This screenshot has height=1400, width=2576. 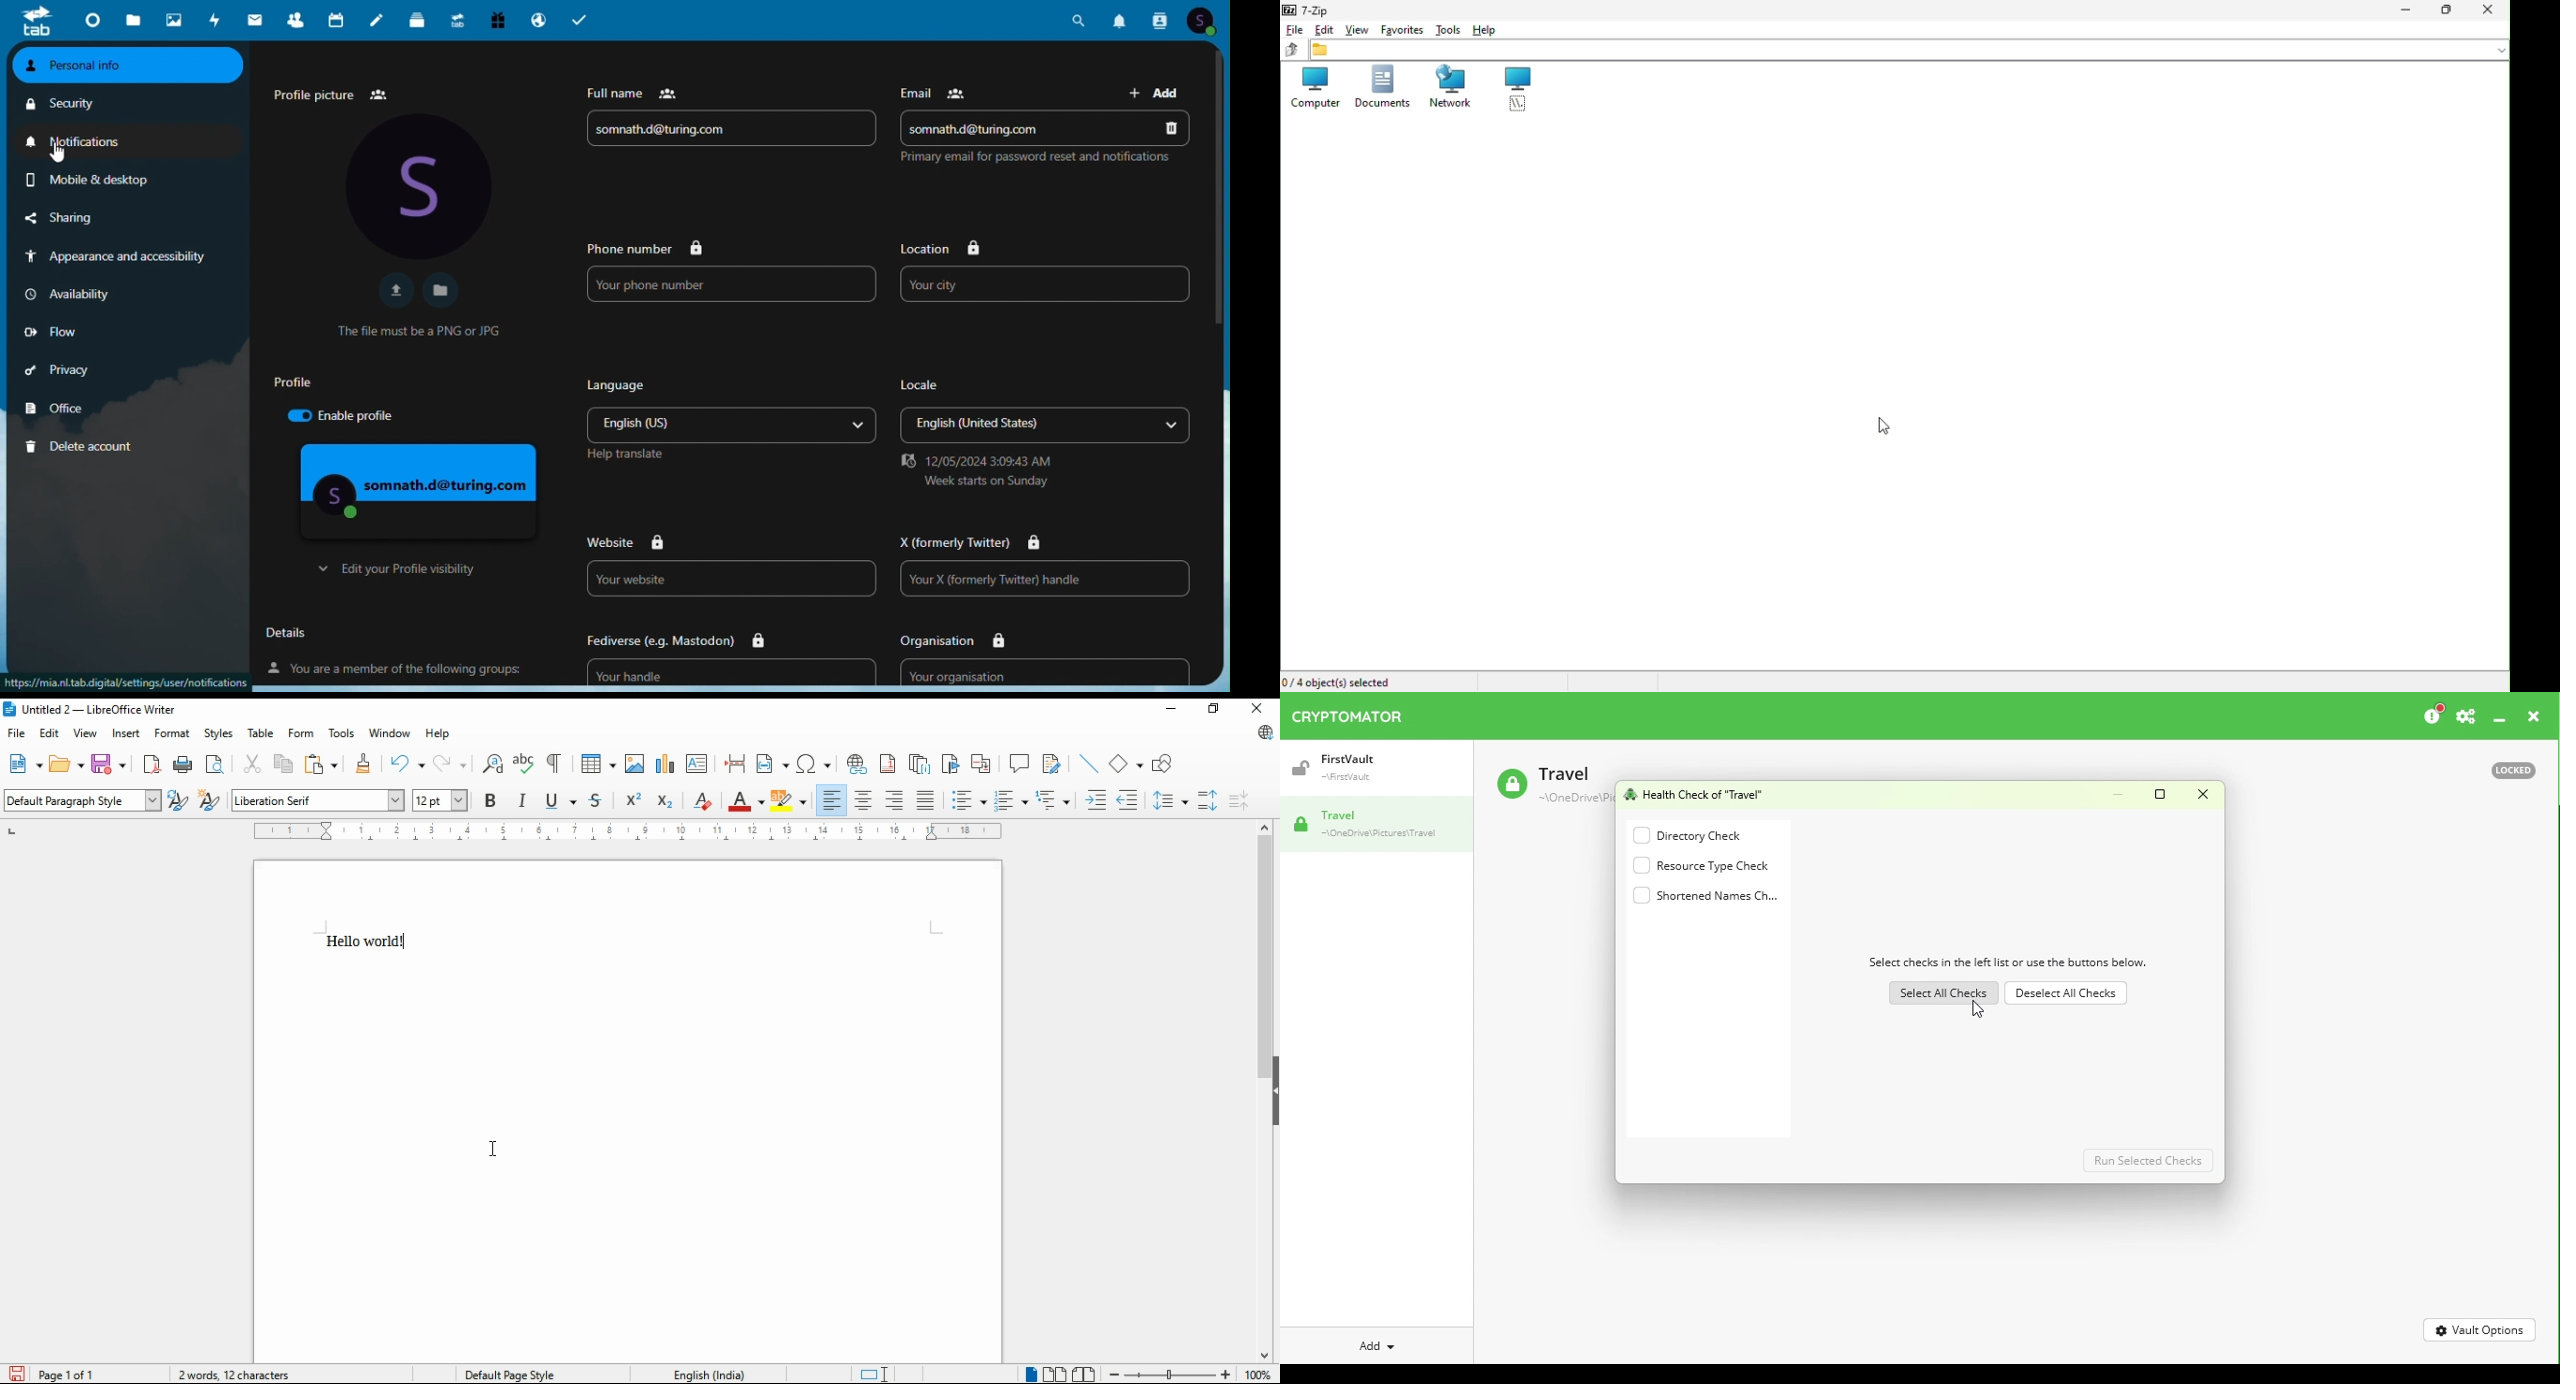 What do you see at coordinates (1490, 27) in the screenshot?
I see `Help` at bounding box center [1490, 27].